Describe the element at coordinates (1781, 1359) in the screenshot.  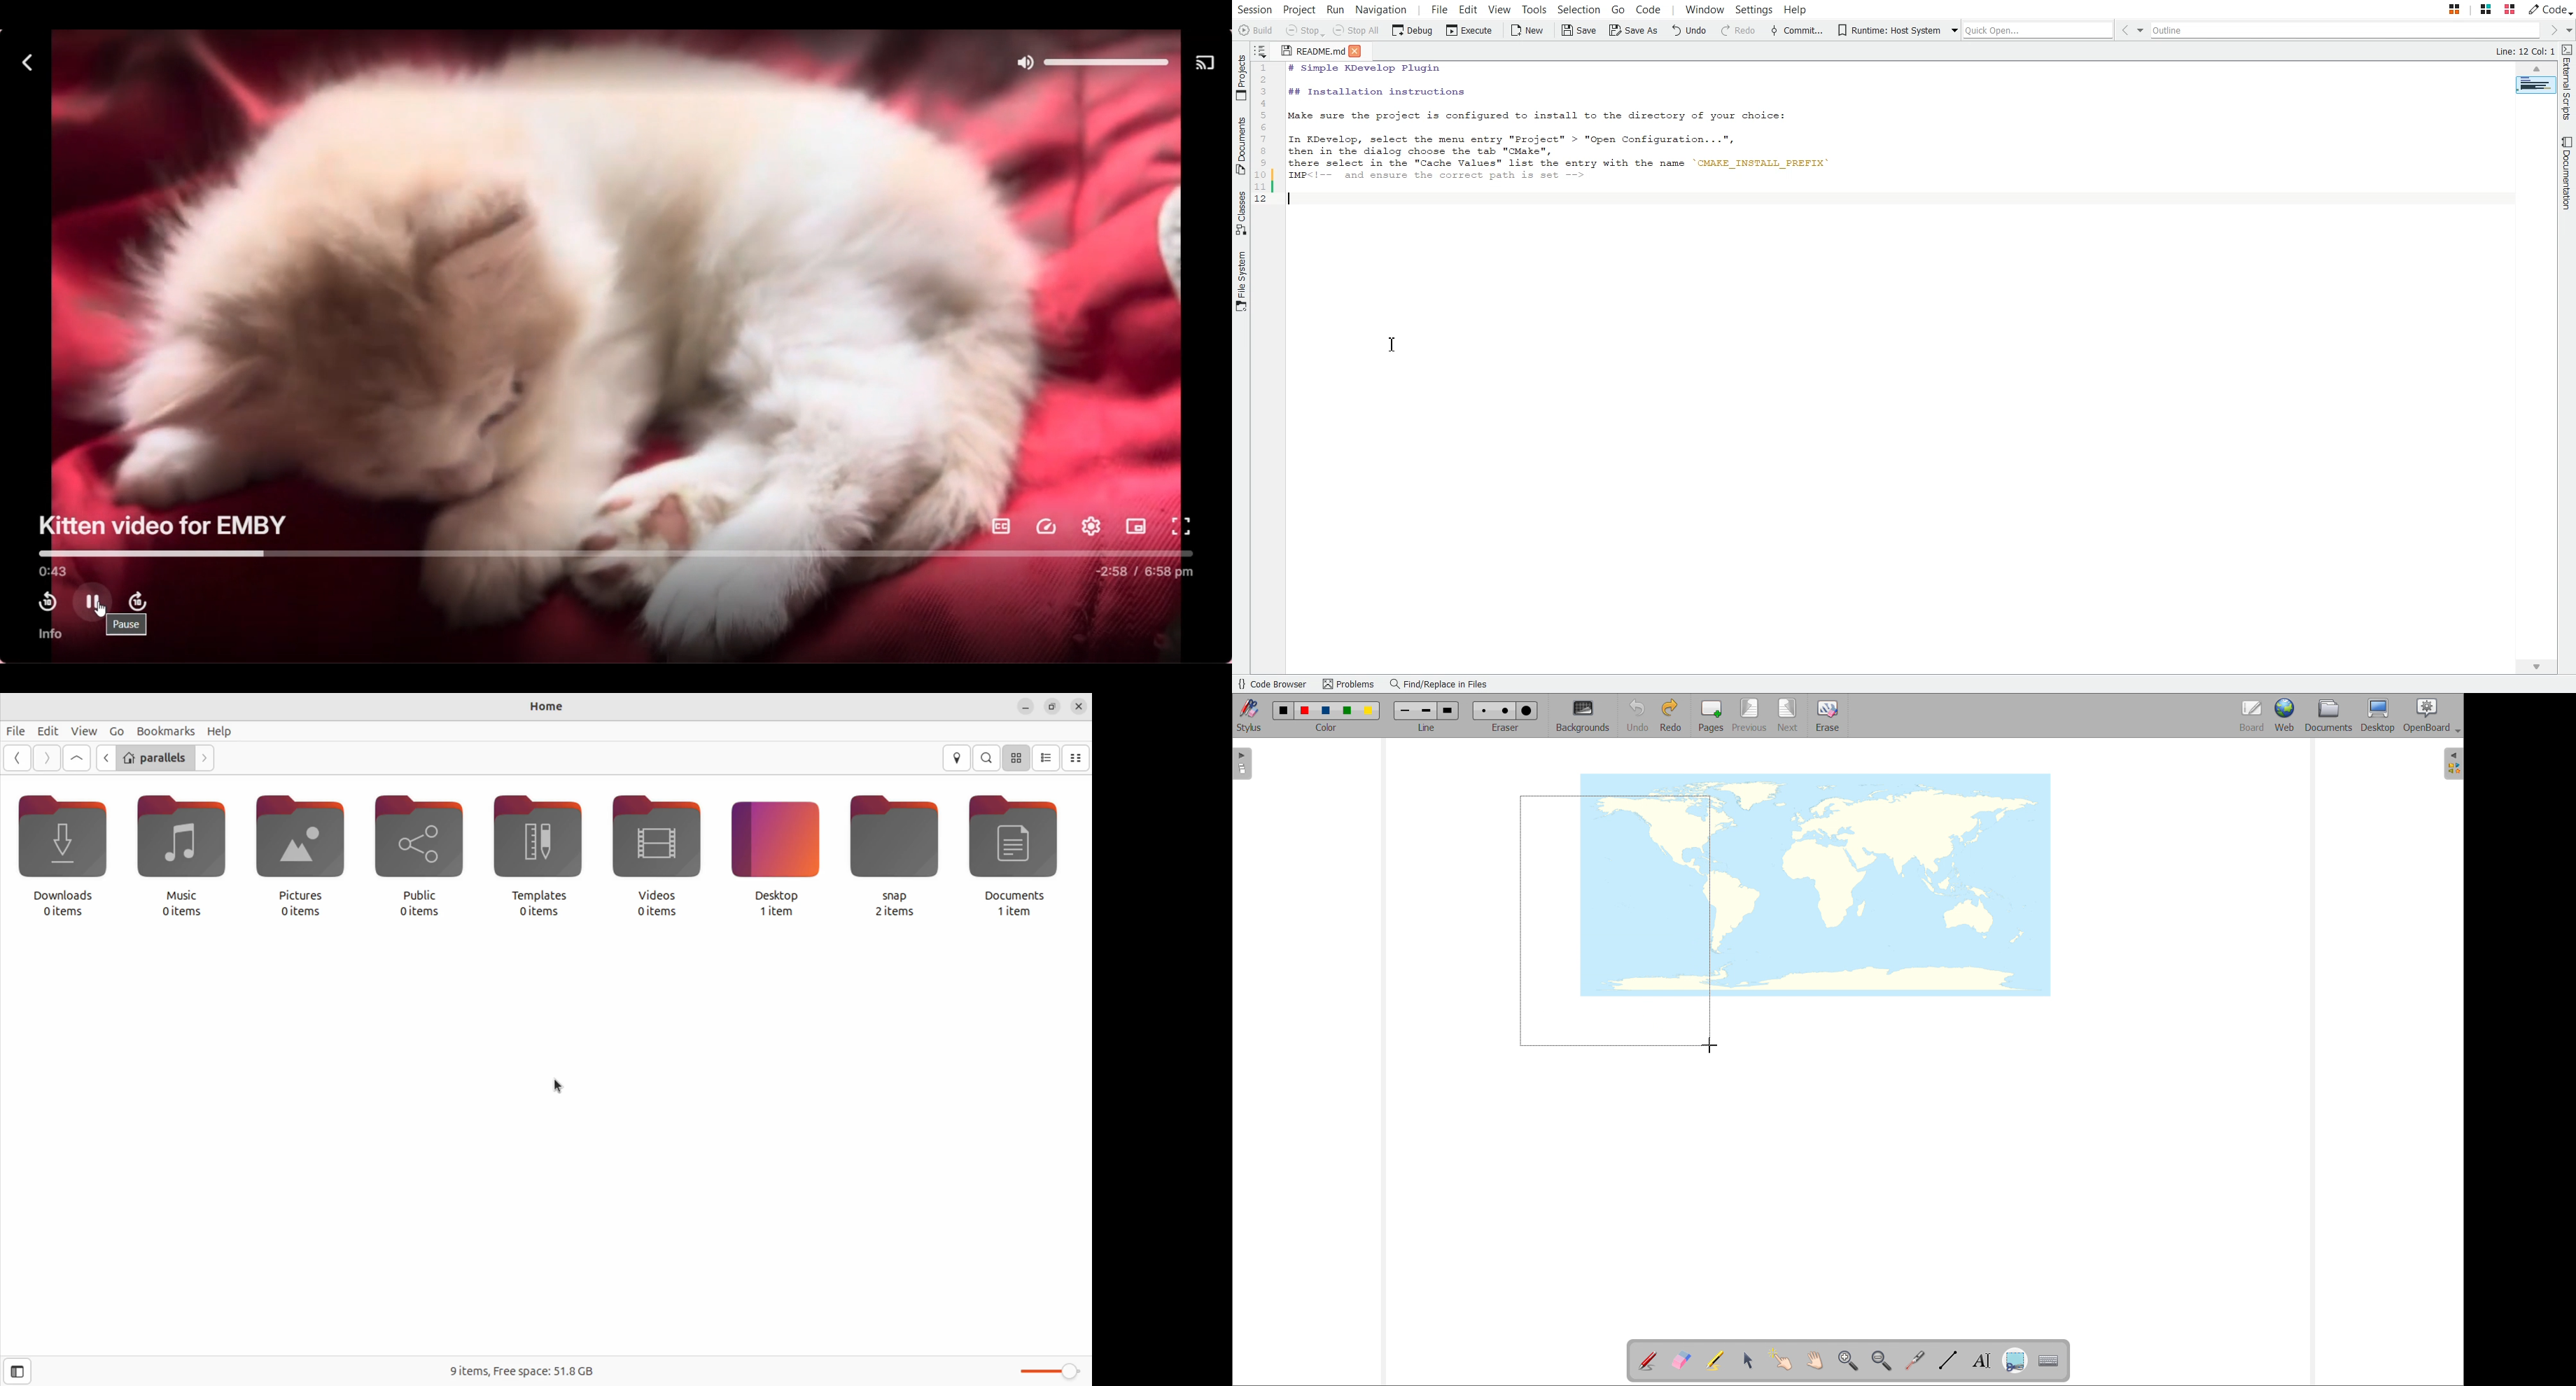
I see `interact with items` at that location.